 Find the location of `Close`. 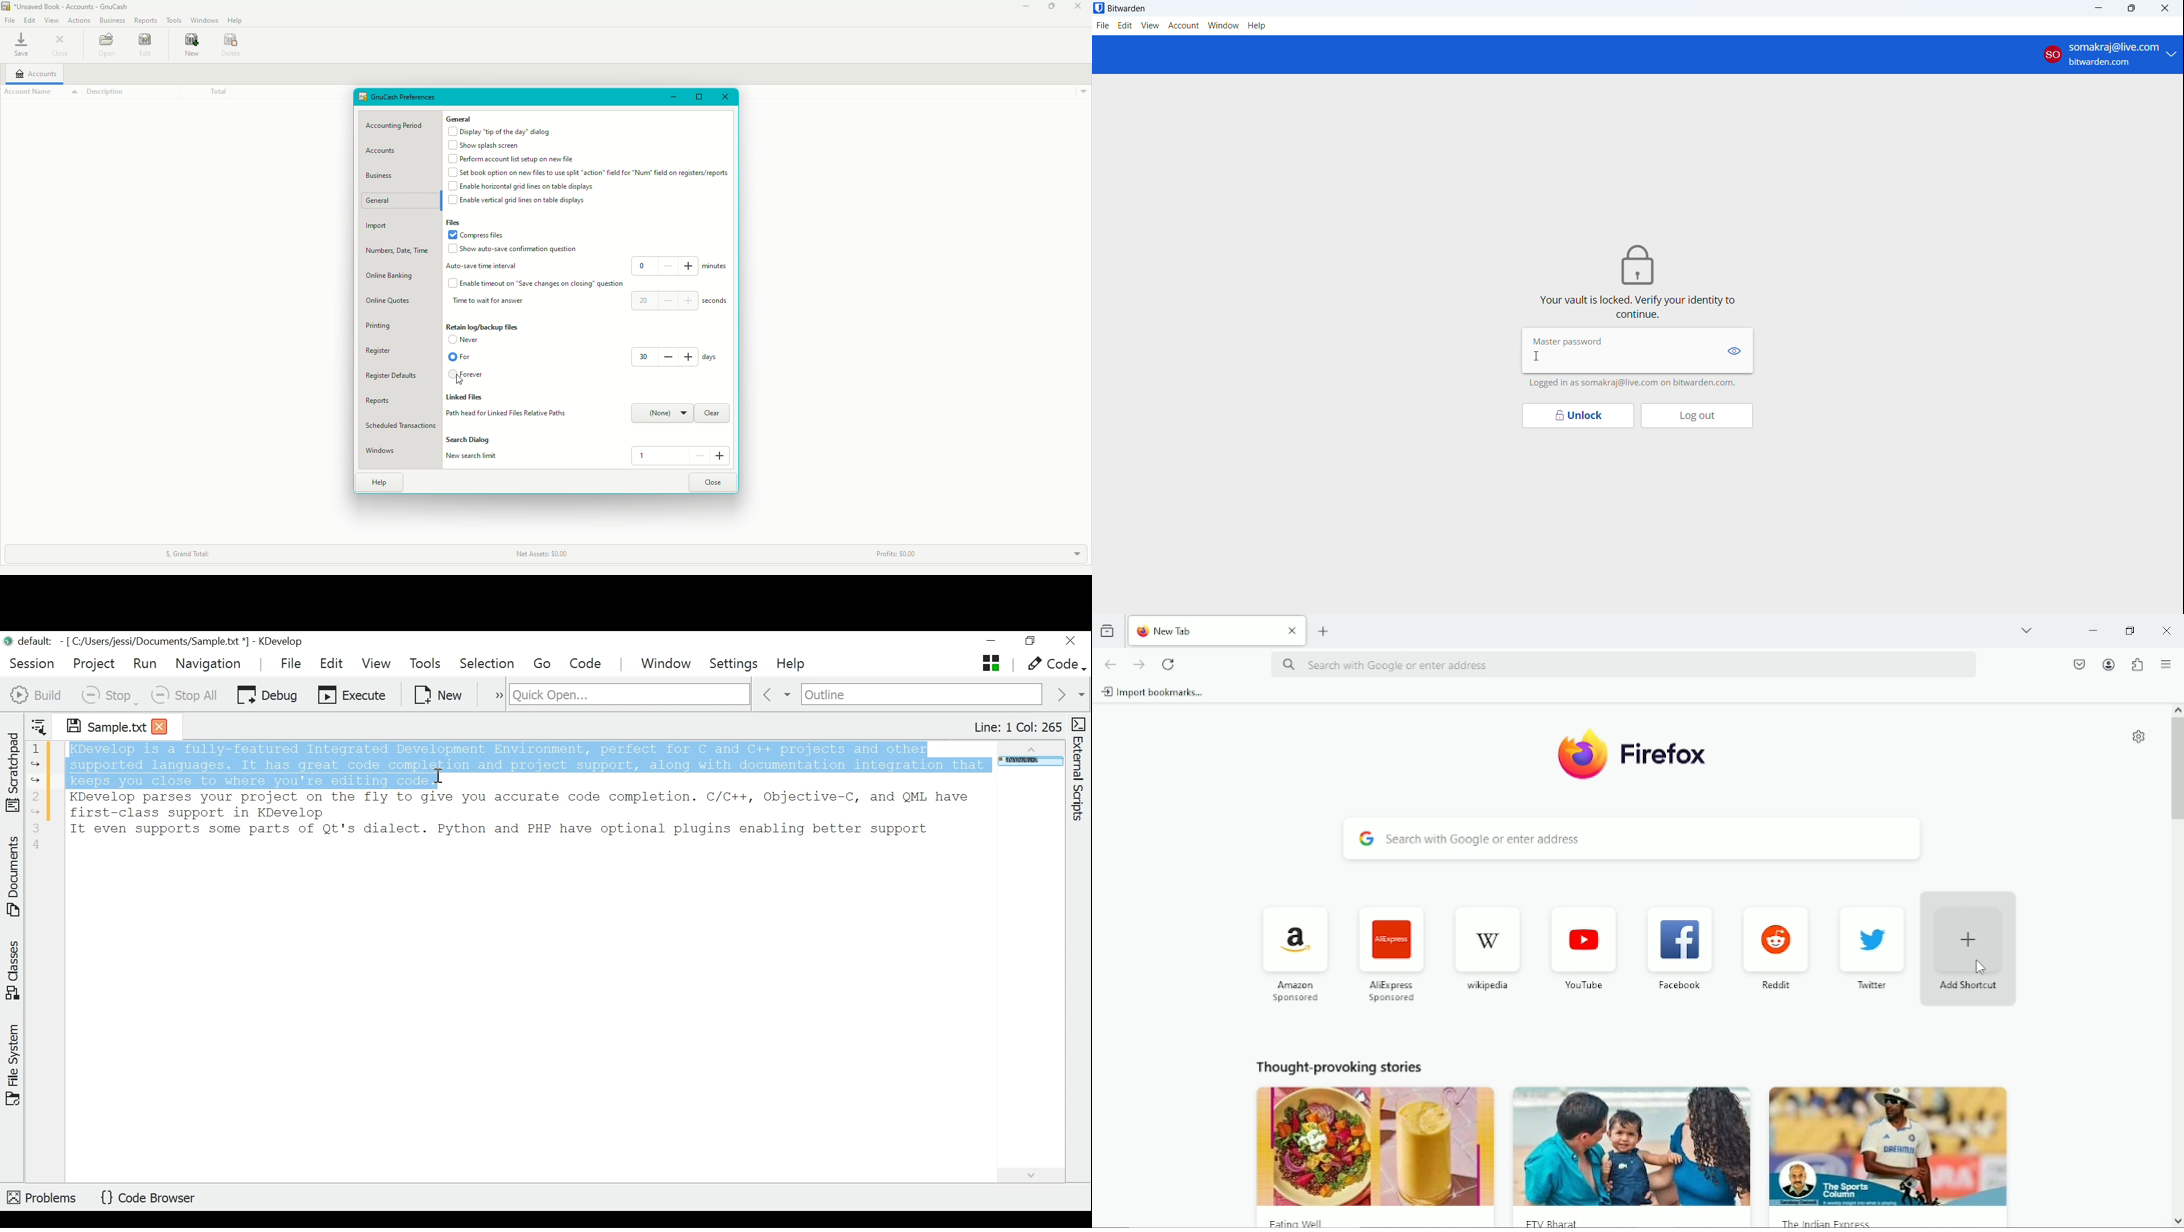

Close is located at coordinates (725, 97).